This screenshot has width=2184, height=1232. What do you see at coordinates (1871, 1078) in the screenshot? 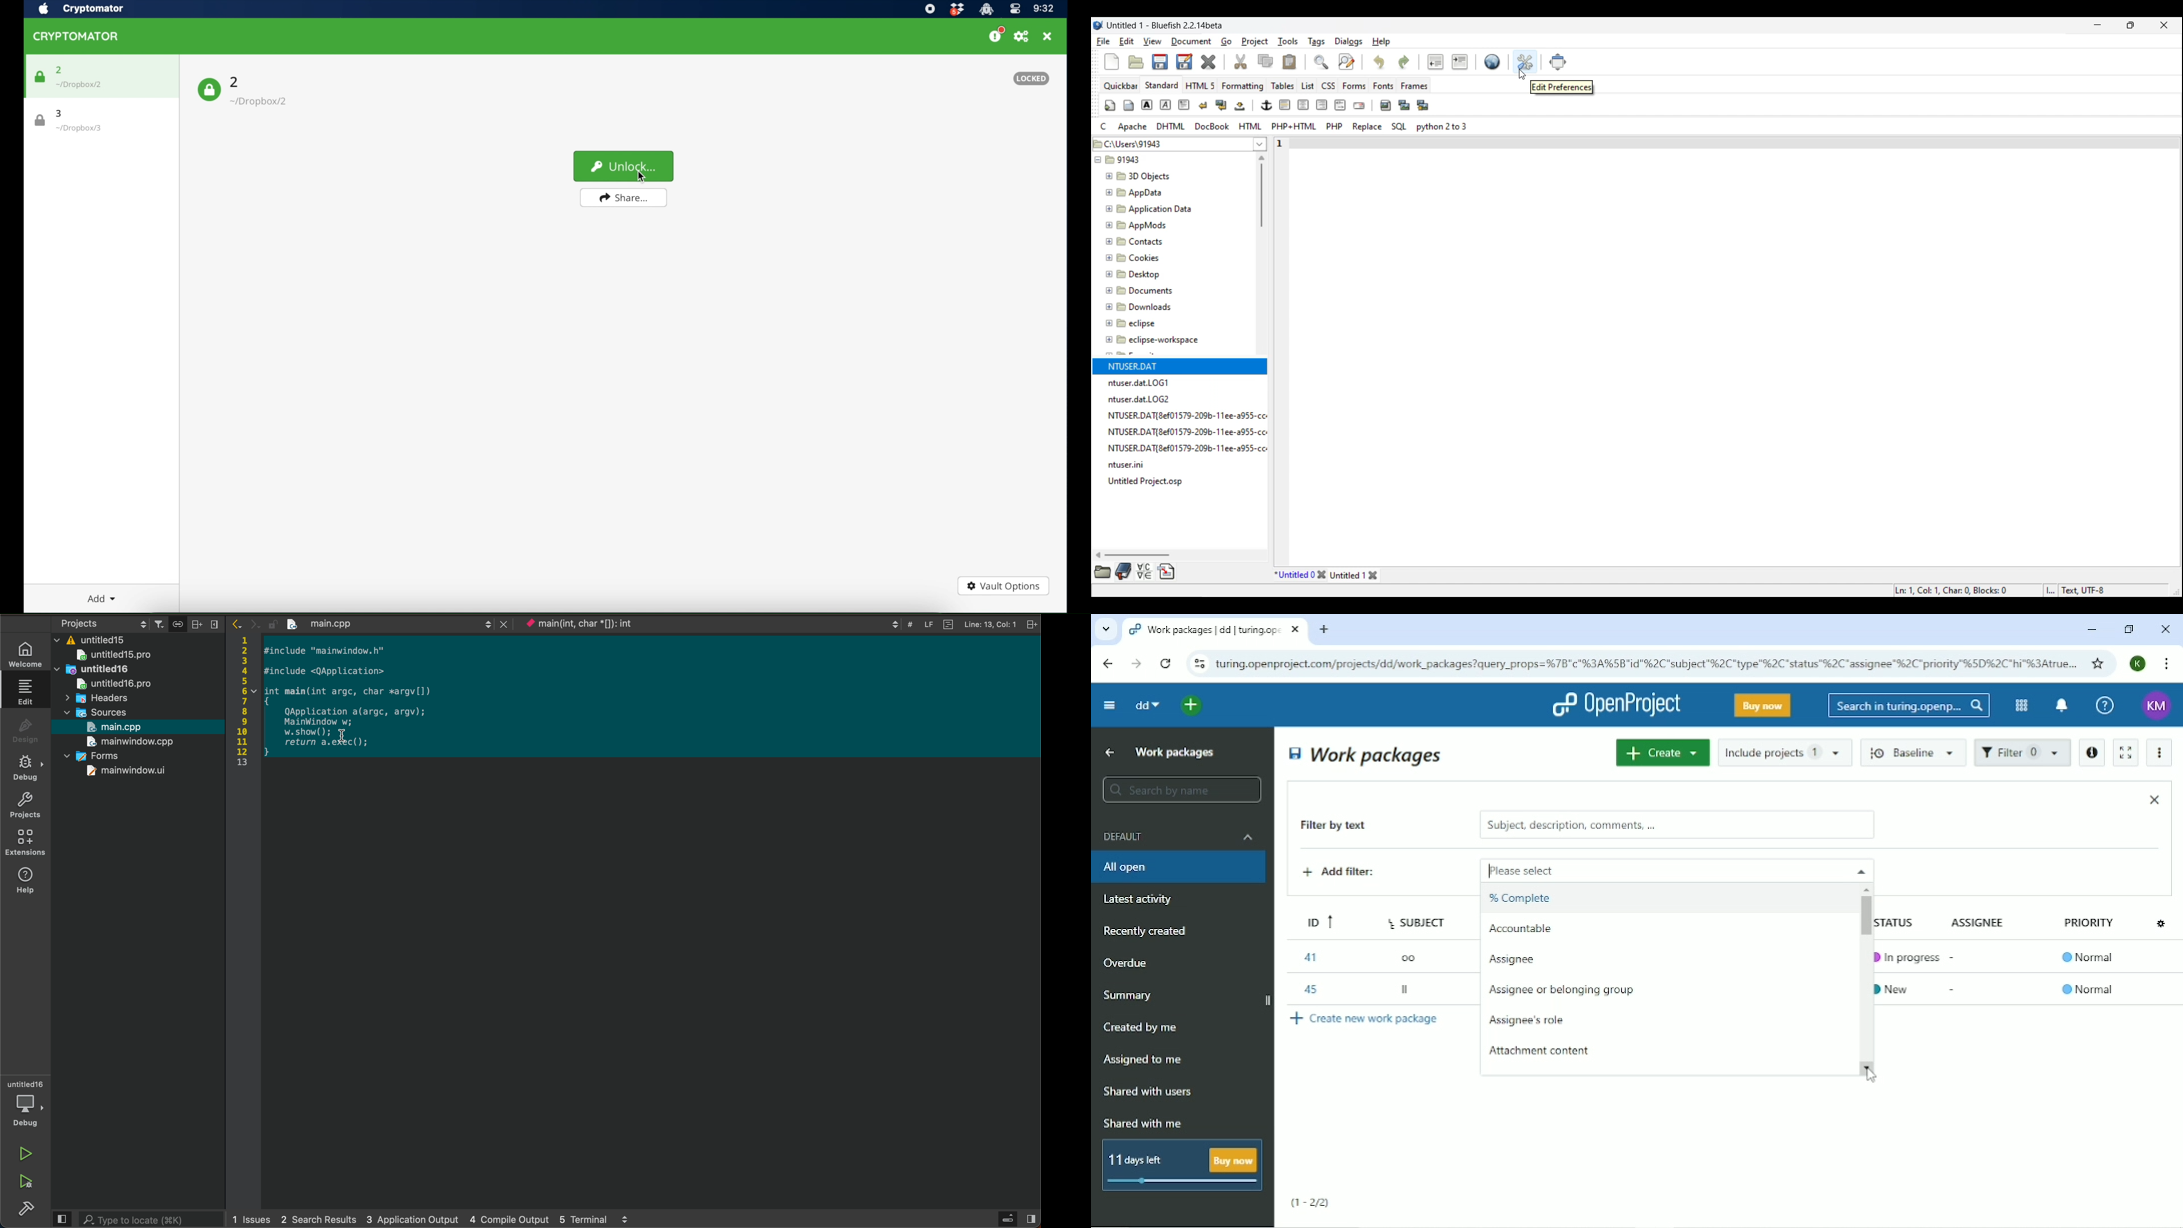
I see `Cursor` at bounding box center [1871, 1078].